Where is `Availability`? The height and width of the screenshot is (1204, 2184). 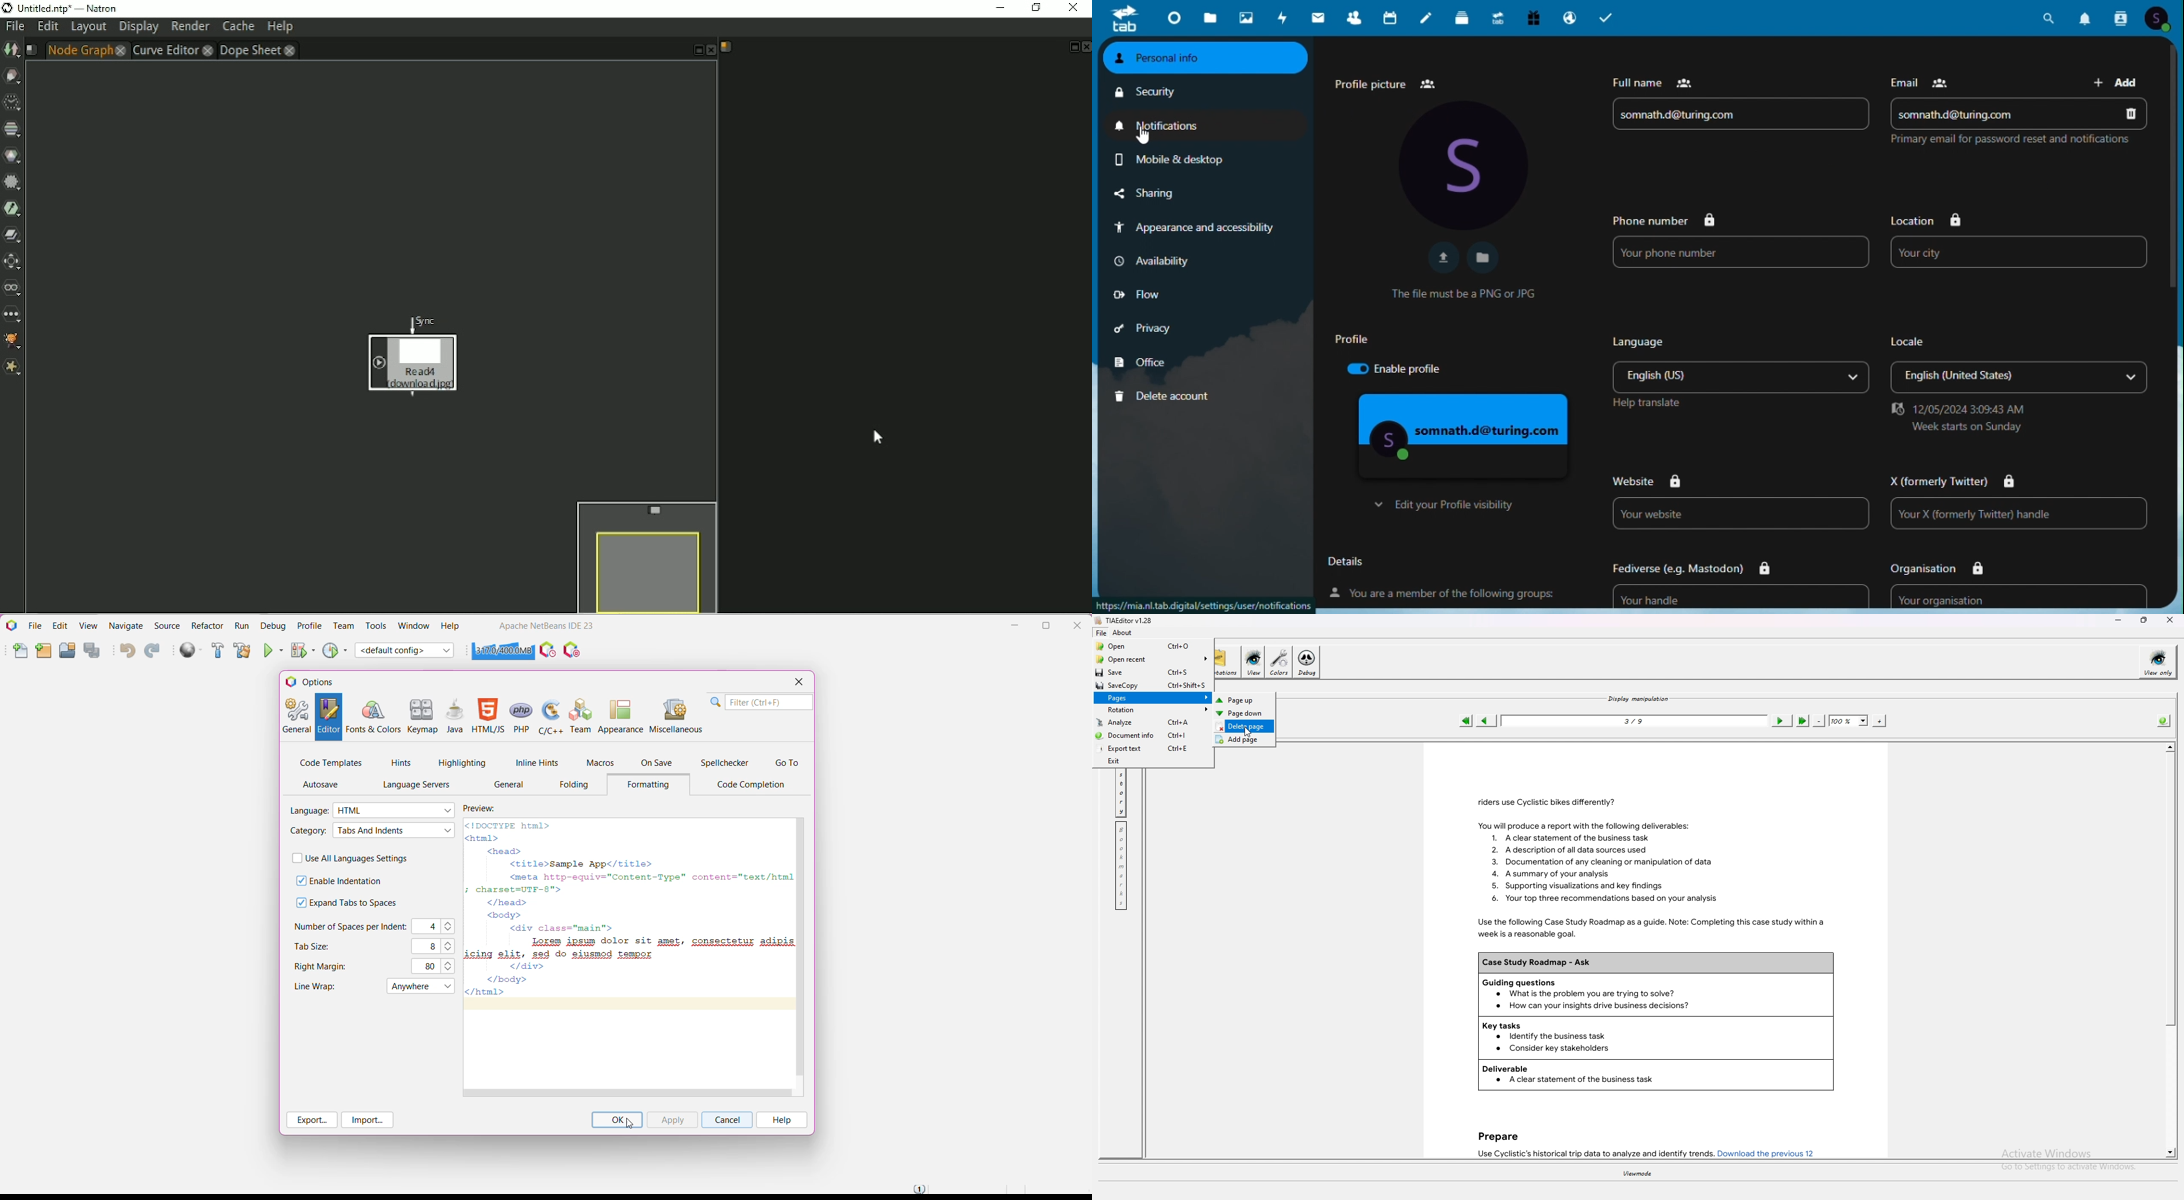
Availability is located at coordinates (1154, 259).